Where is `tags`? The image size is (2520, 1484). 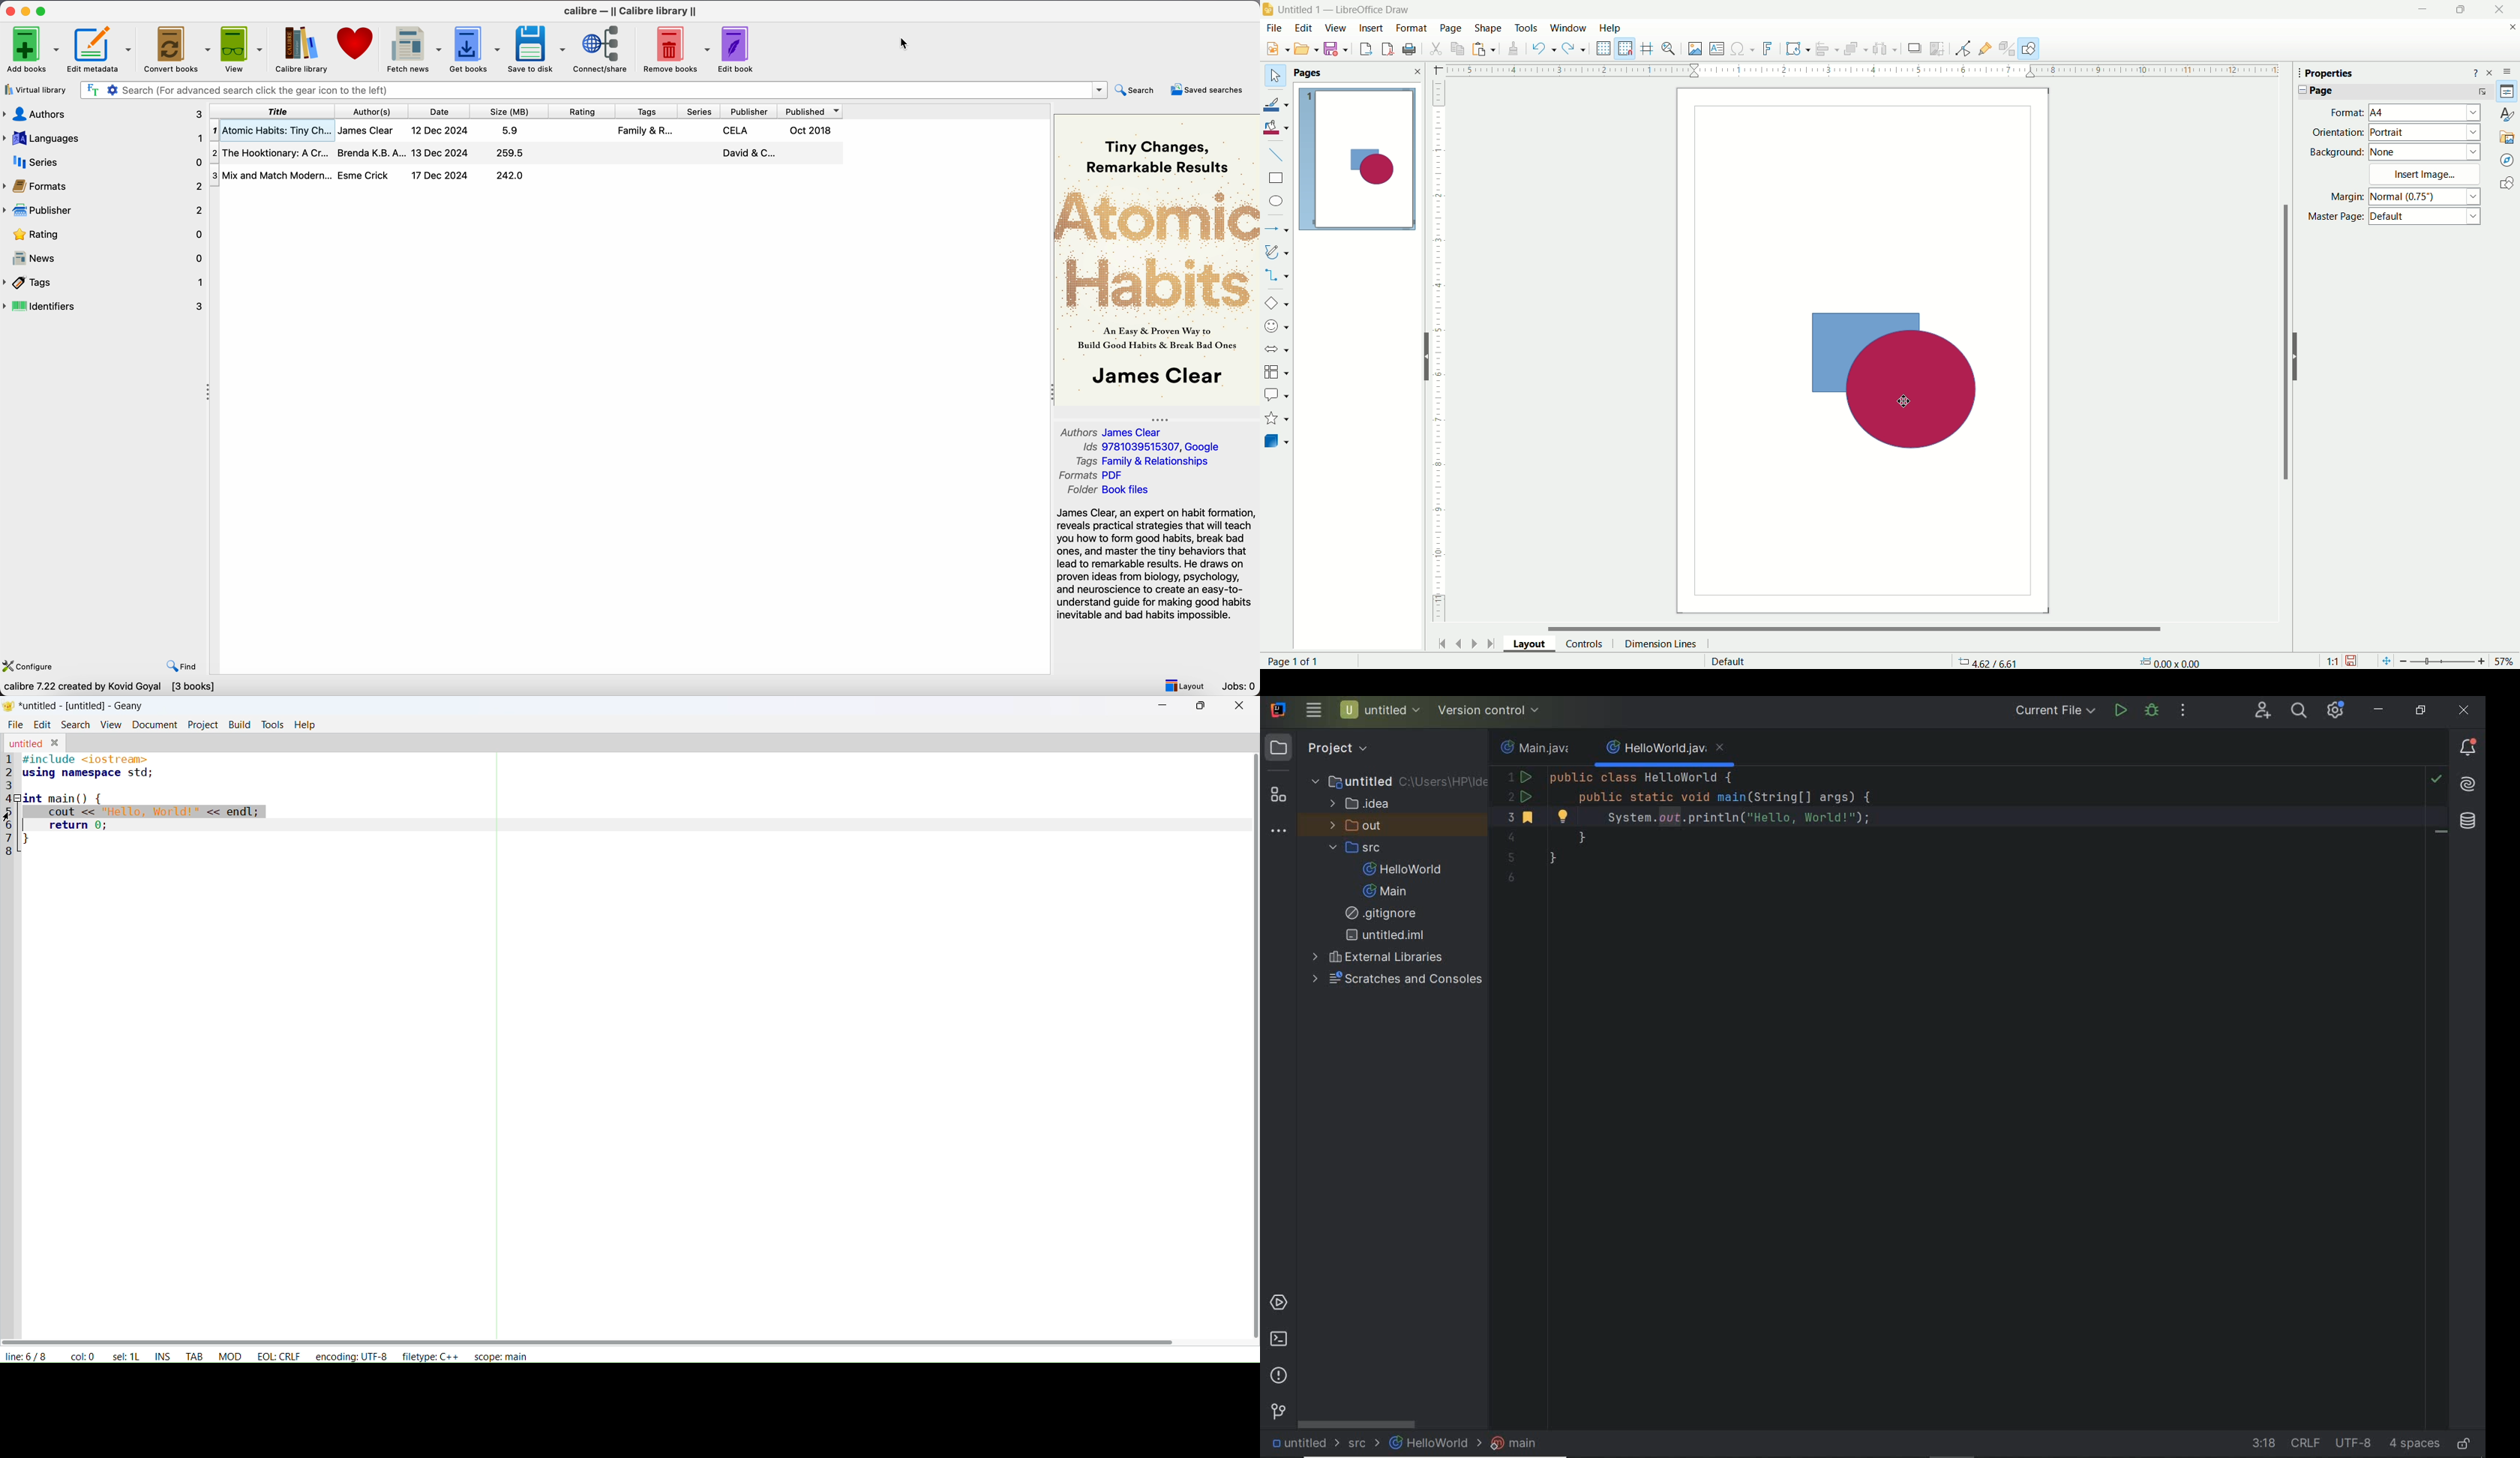 tags is located at coordinates (104, 283).